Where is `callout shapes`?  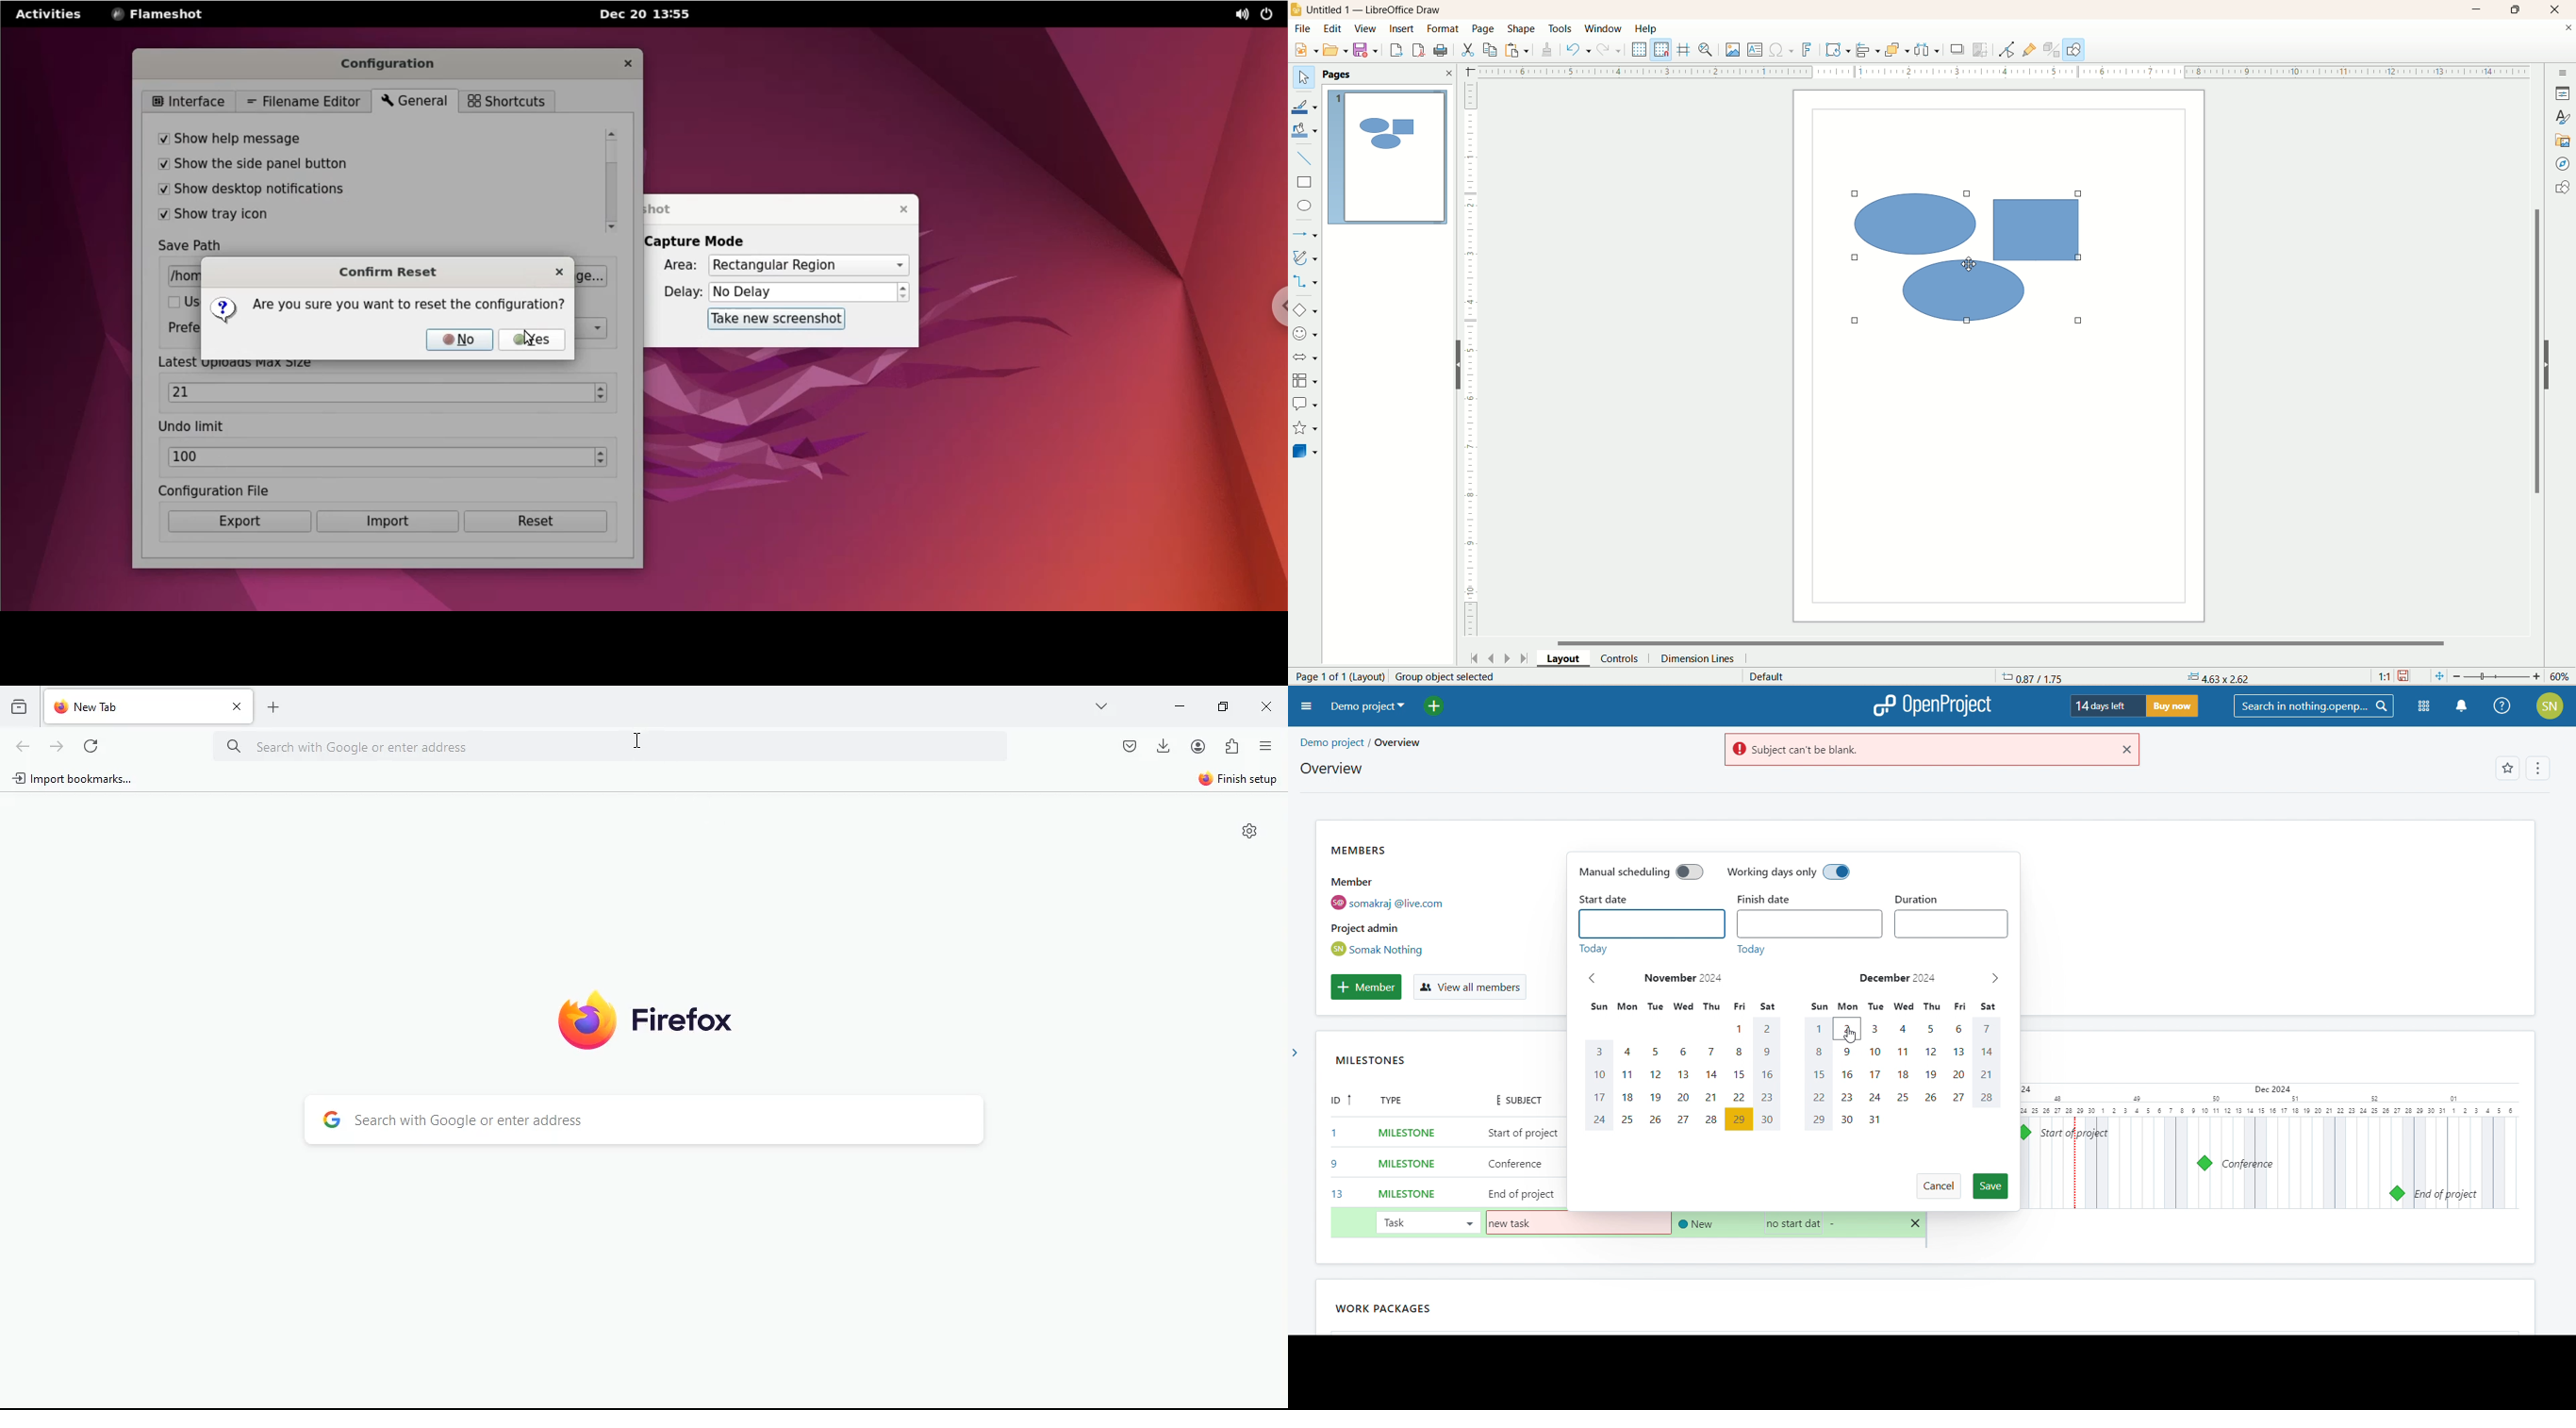 callout shapes is located at coordinates (1305, 405).